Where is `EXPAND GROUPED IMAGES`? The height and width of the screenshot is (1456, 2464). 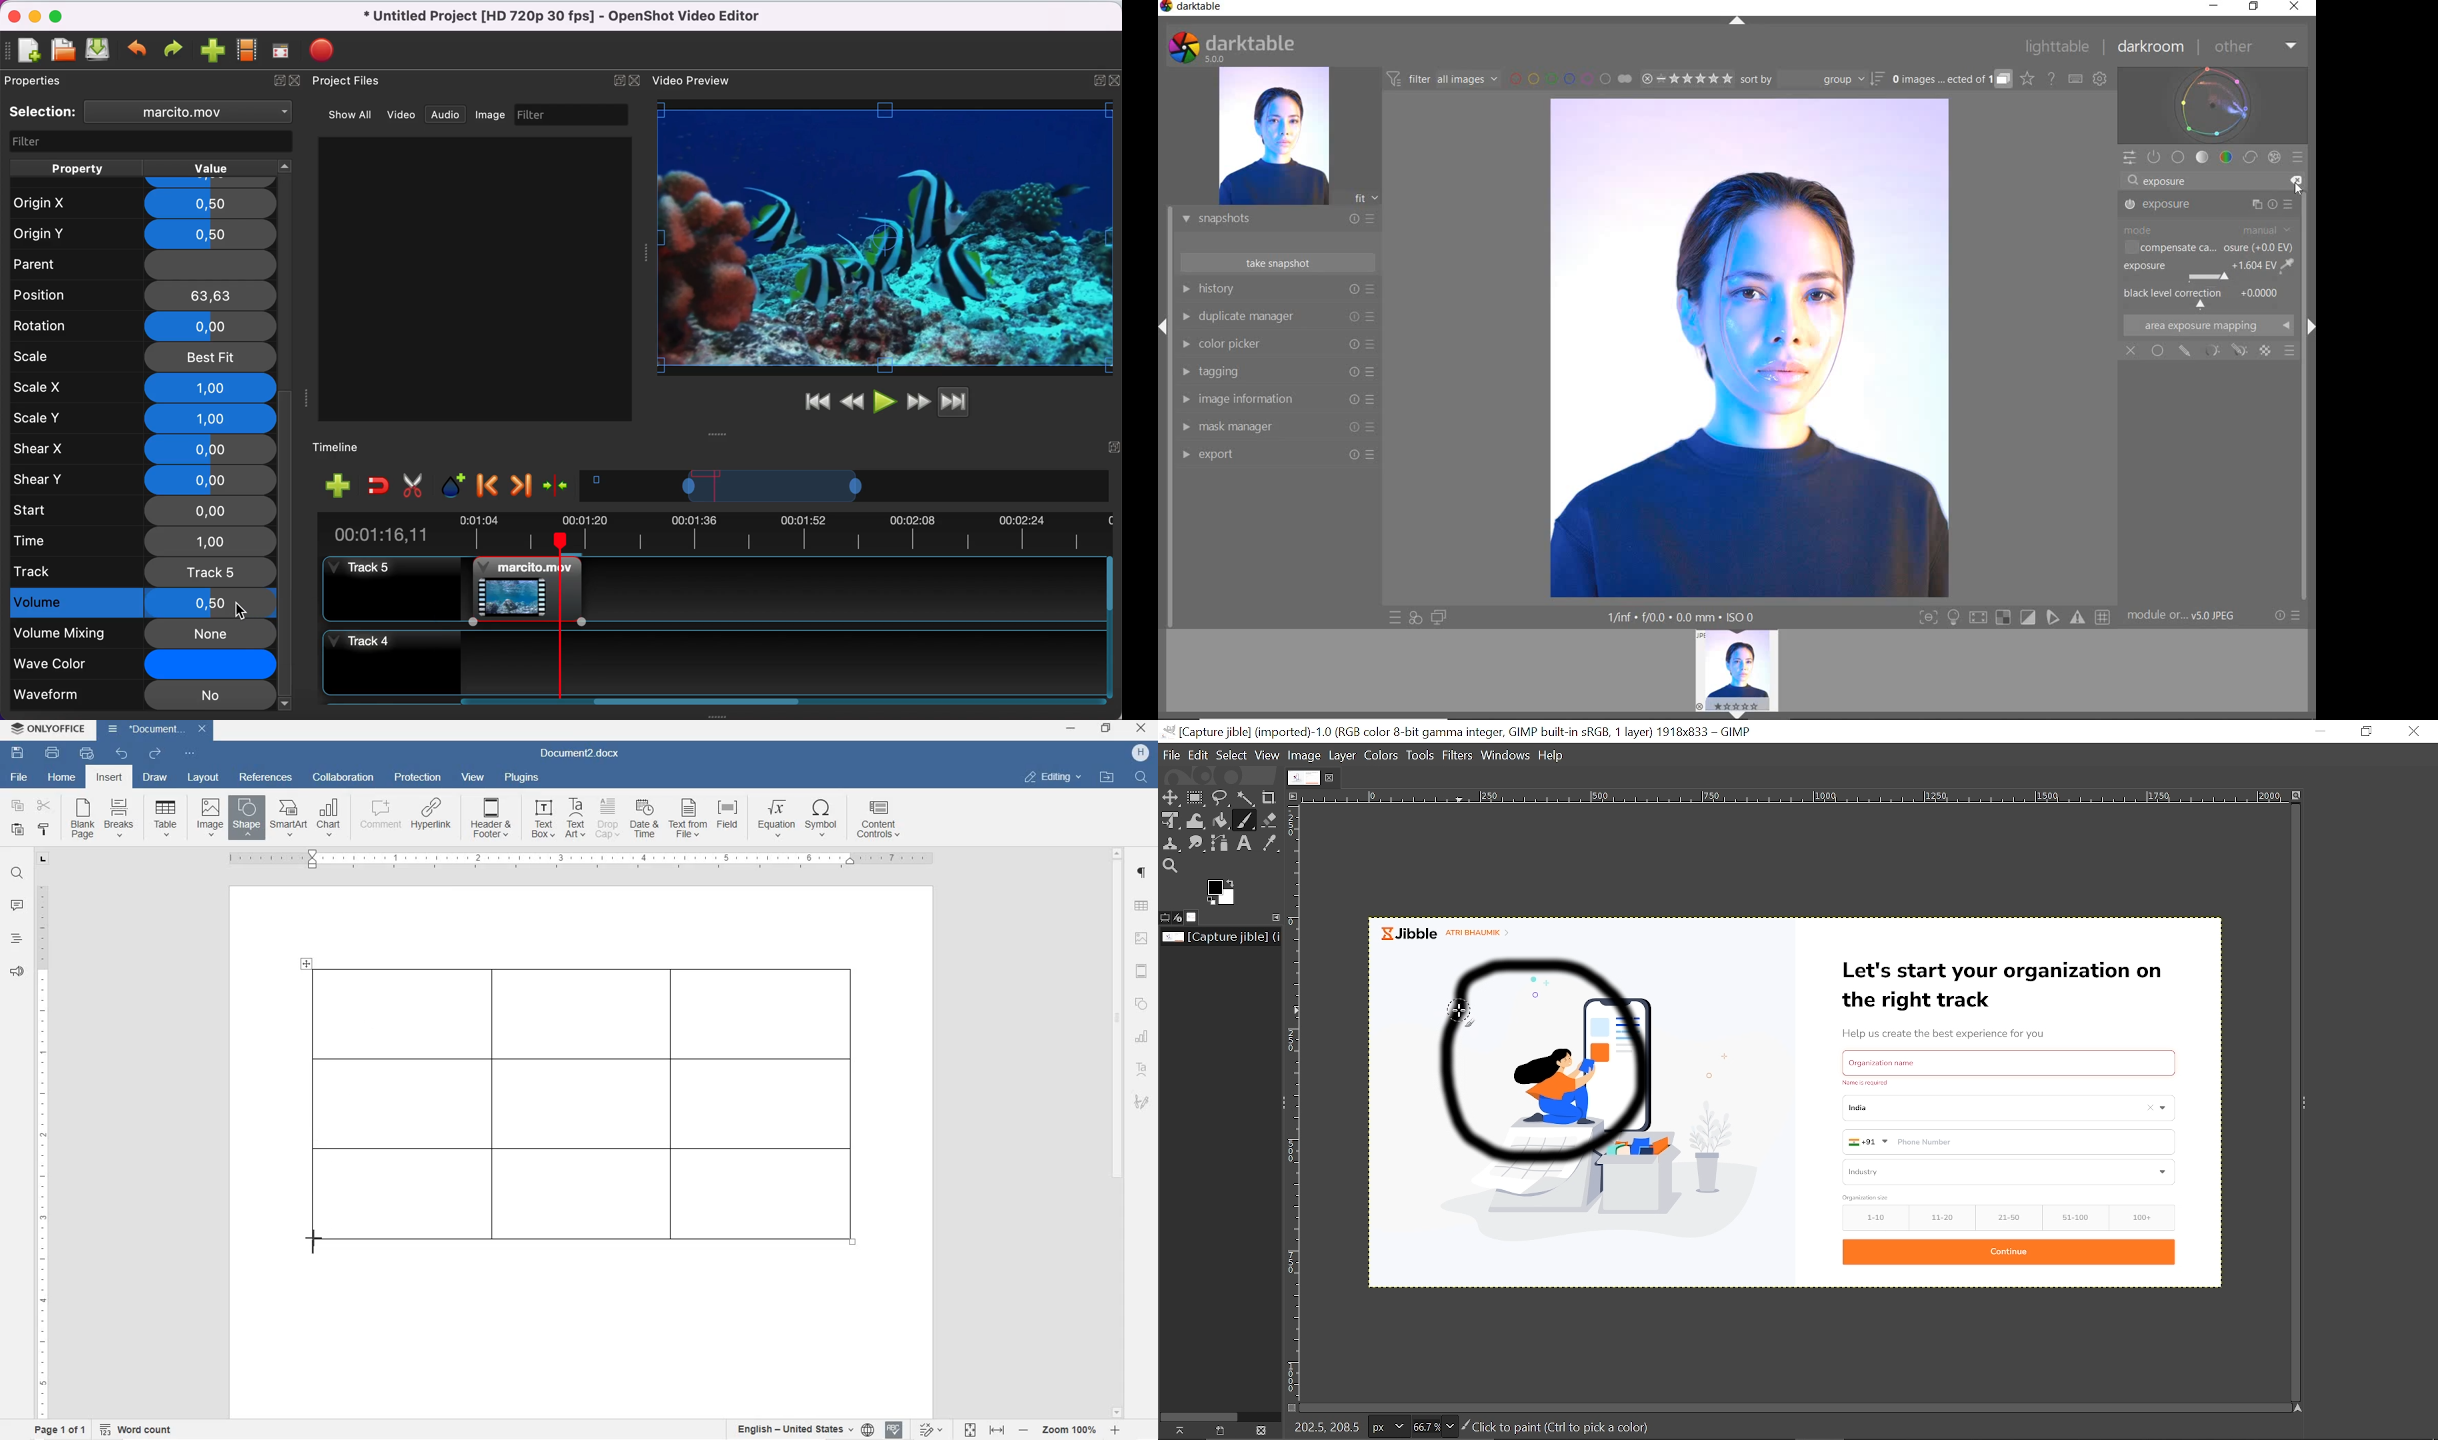
EXPAND GROUPED IMAGES is located at coordinates (1952, 80).